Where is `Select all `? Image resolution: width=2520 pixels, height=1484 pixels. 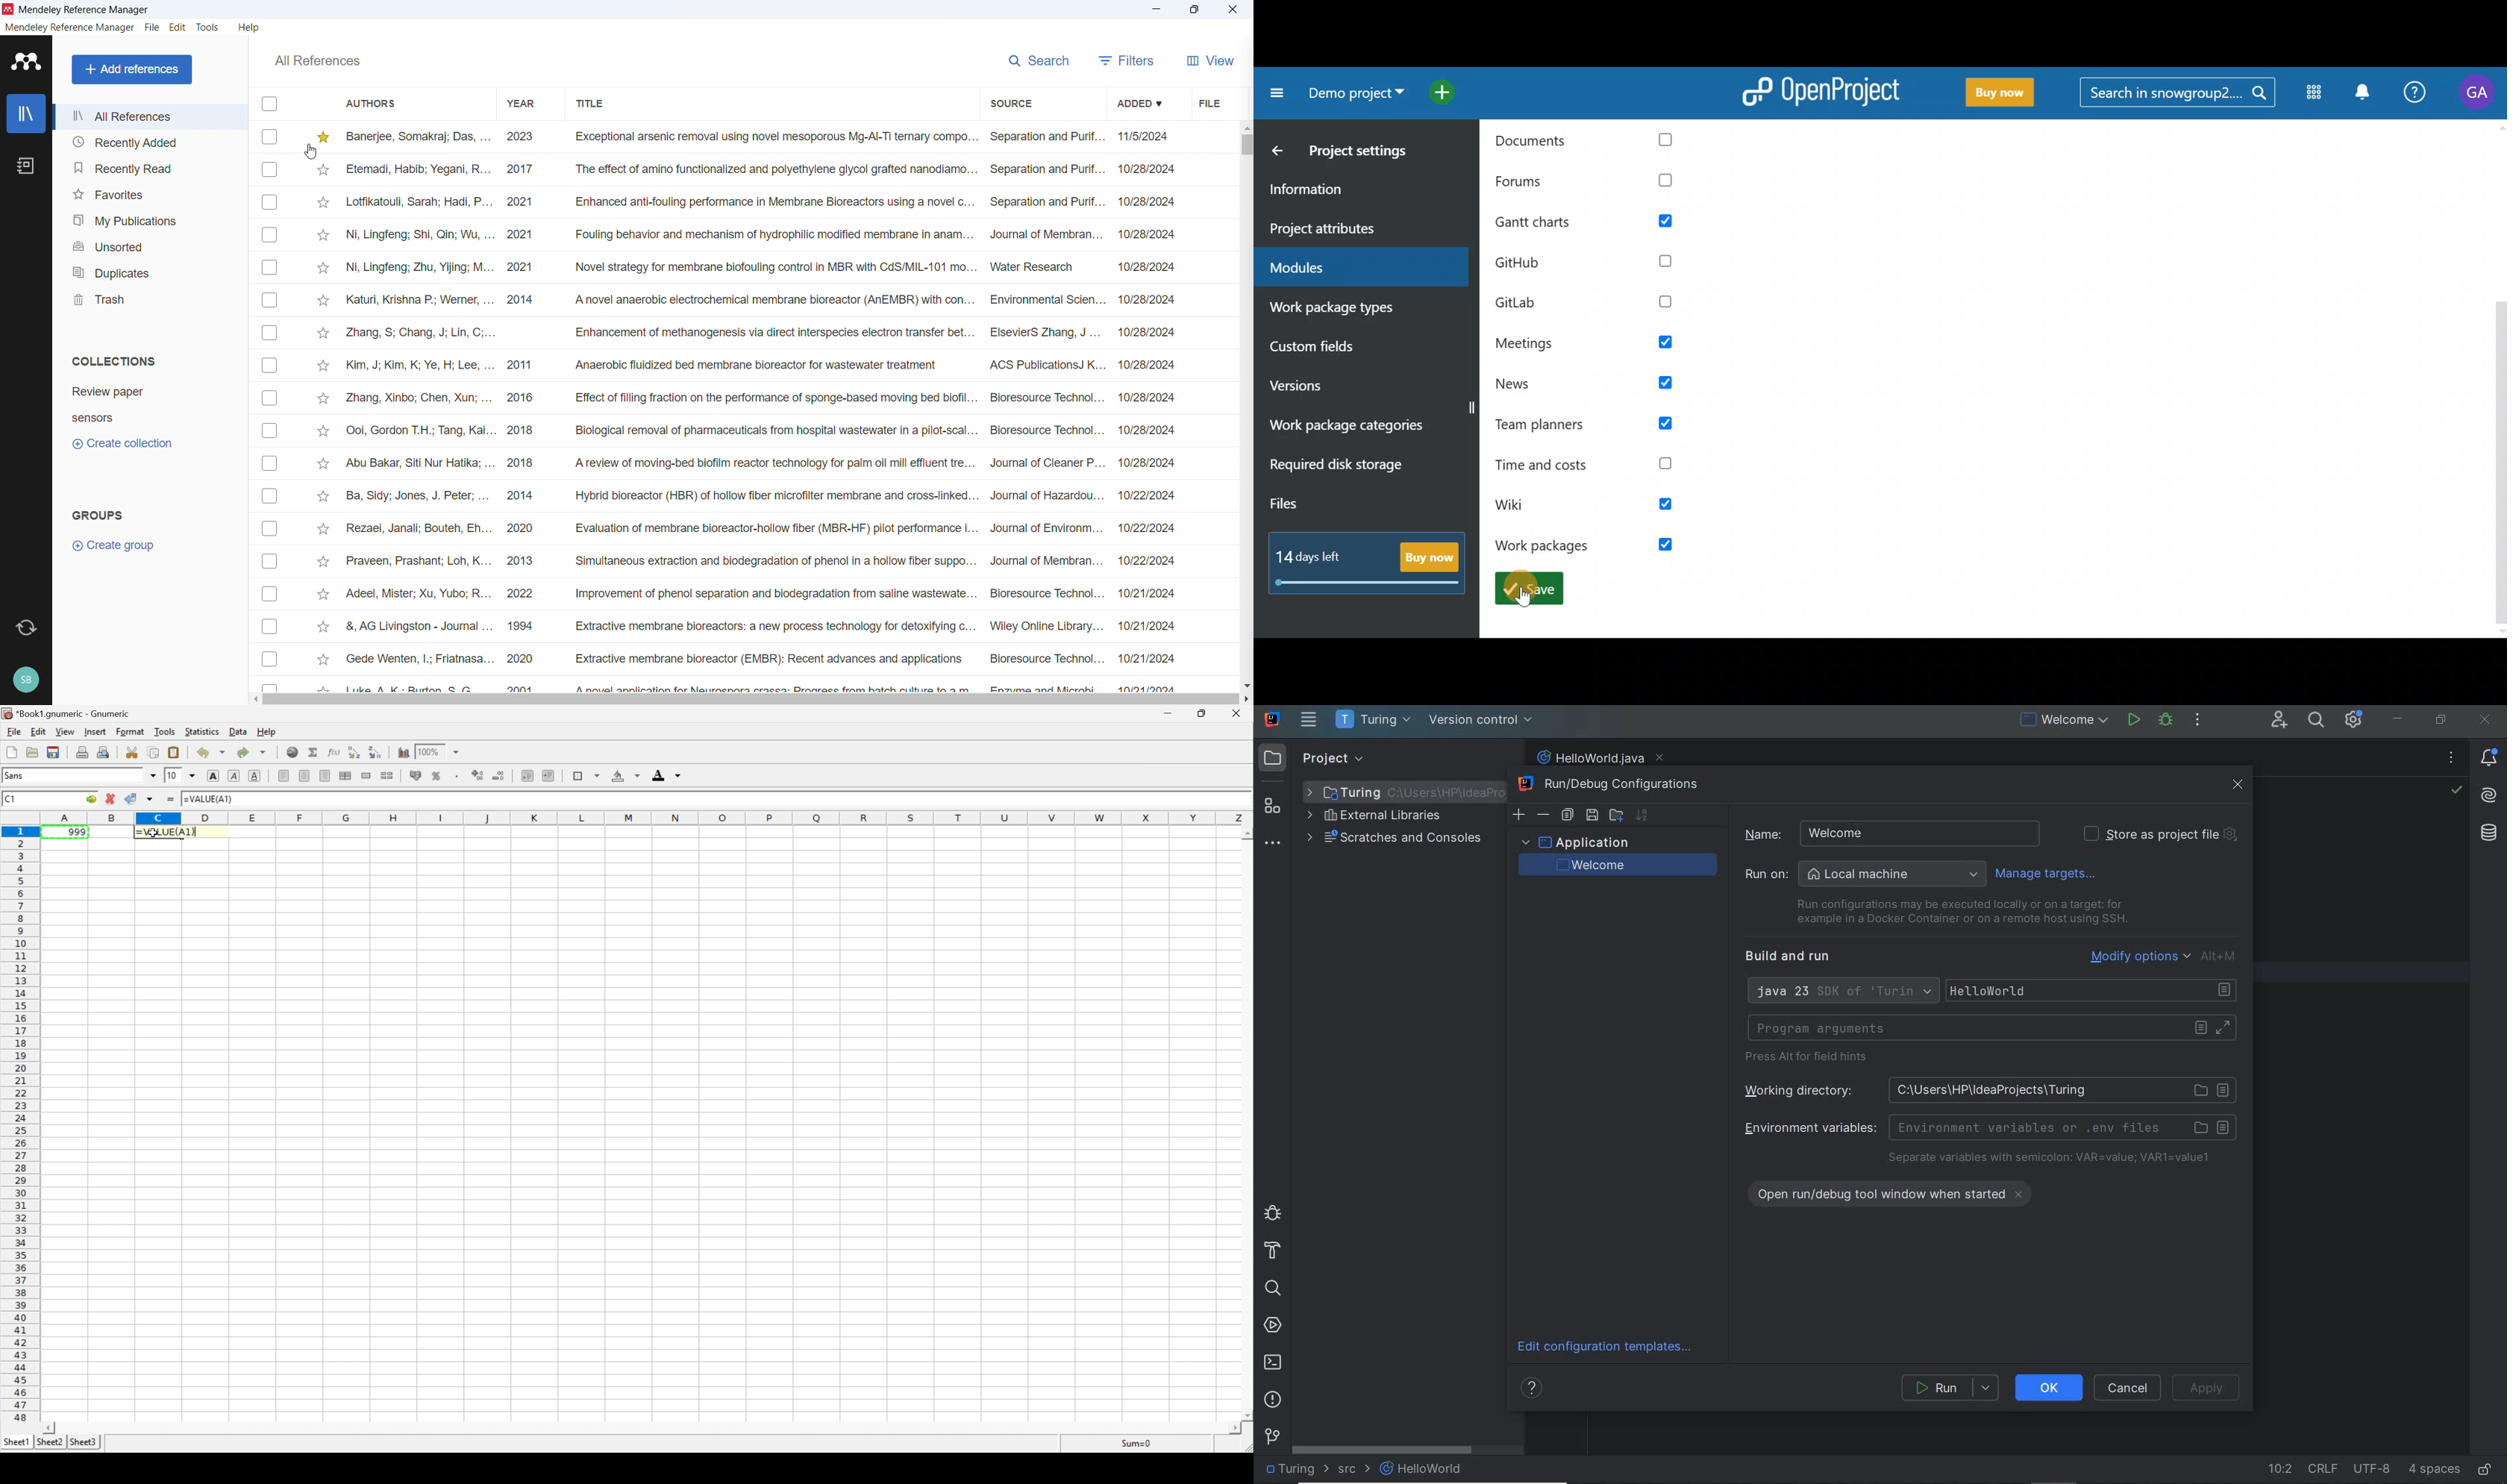
Select all  is located at coordinates (269, 104).